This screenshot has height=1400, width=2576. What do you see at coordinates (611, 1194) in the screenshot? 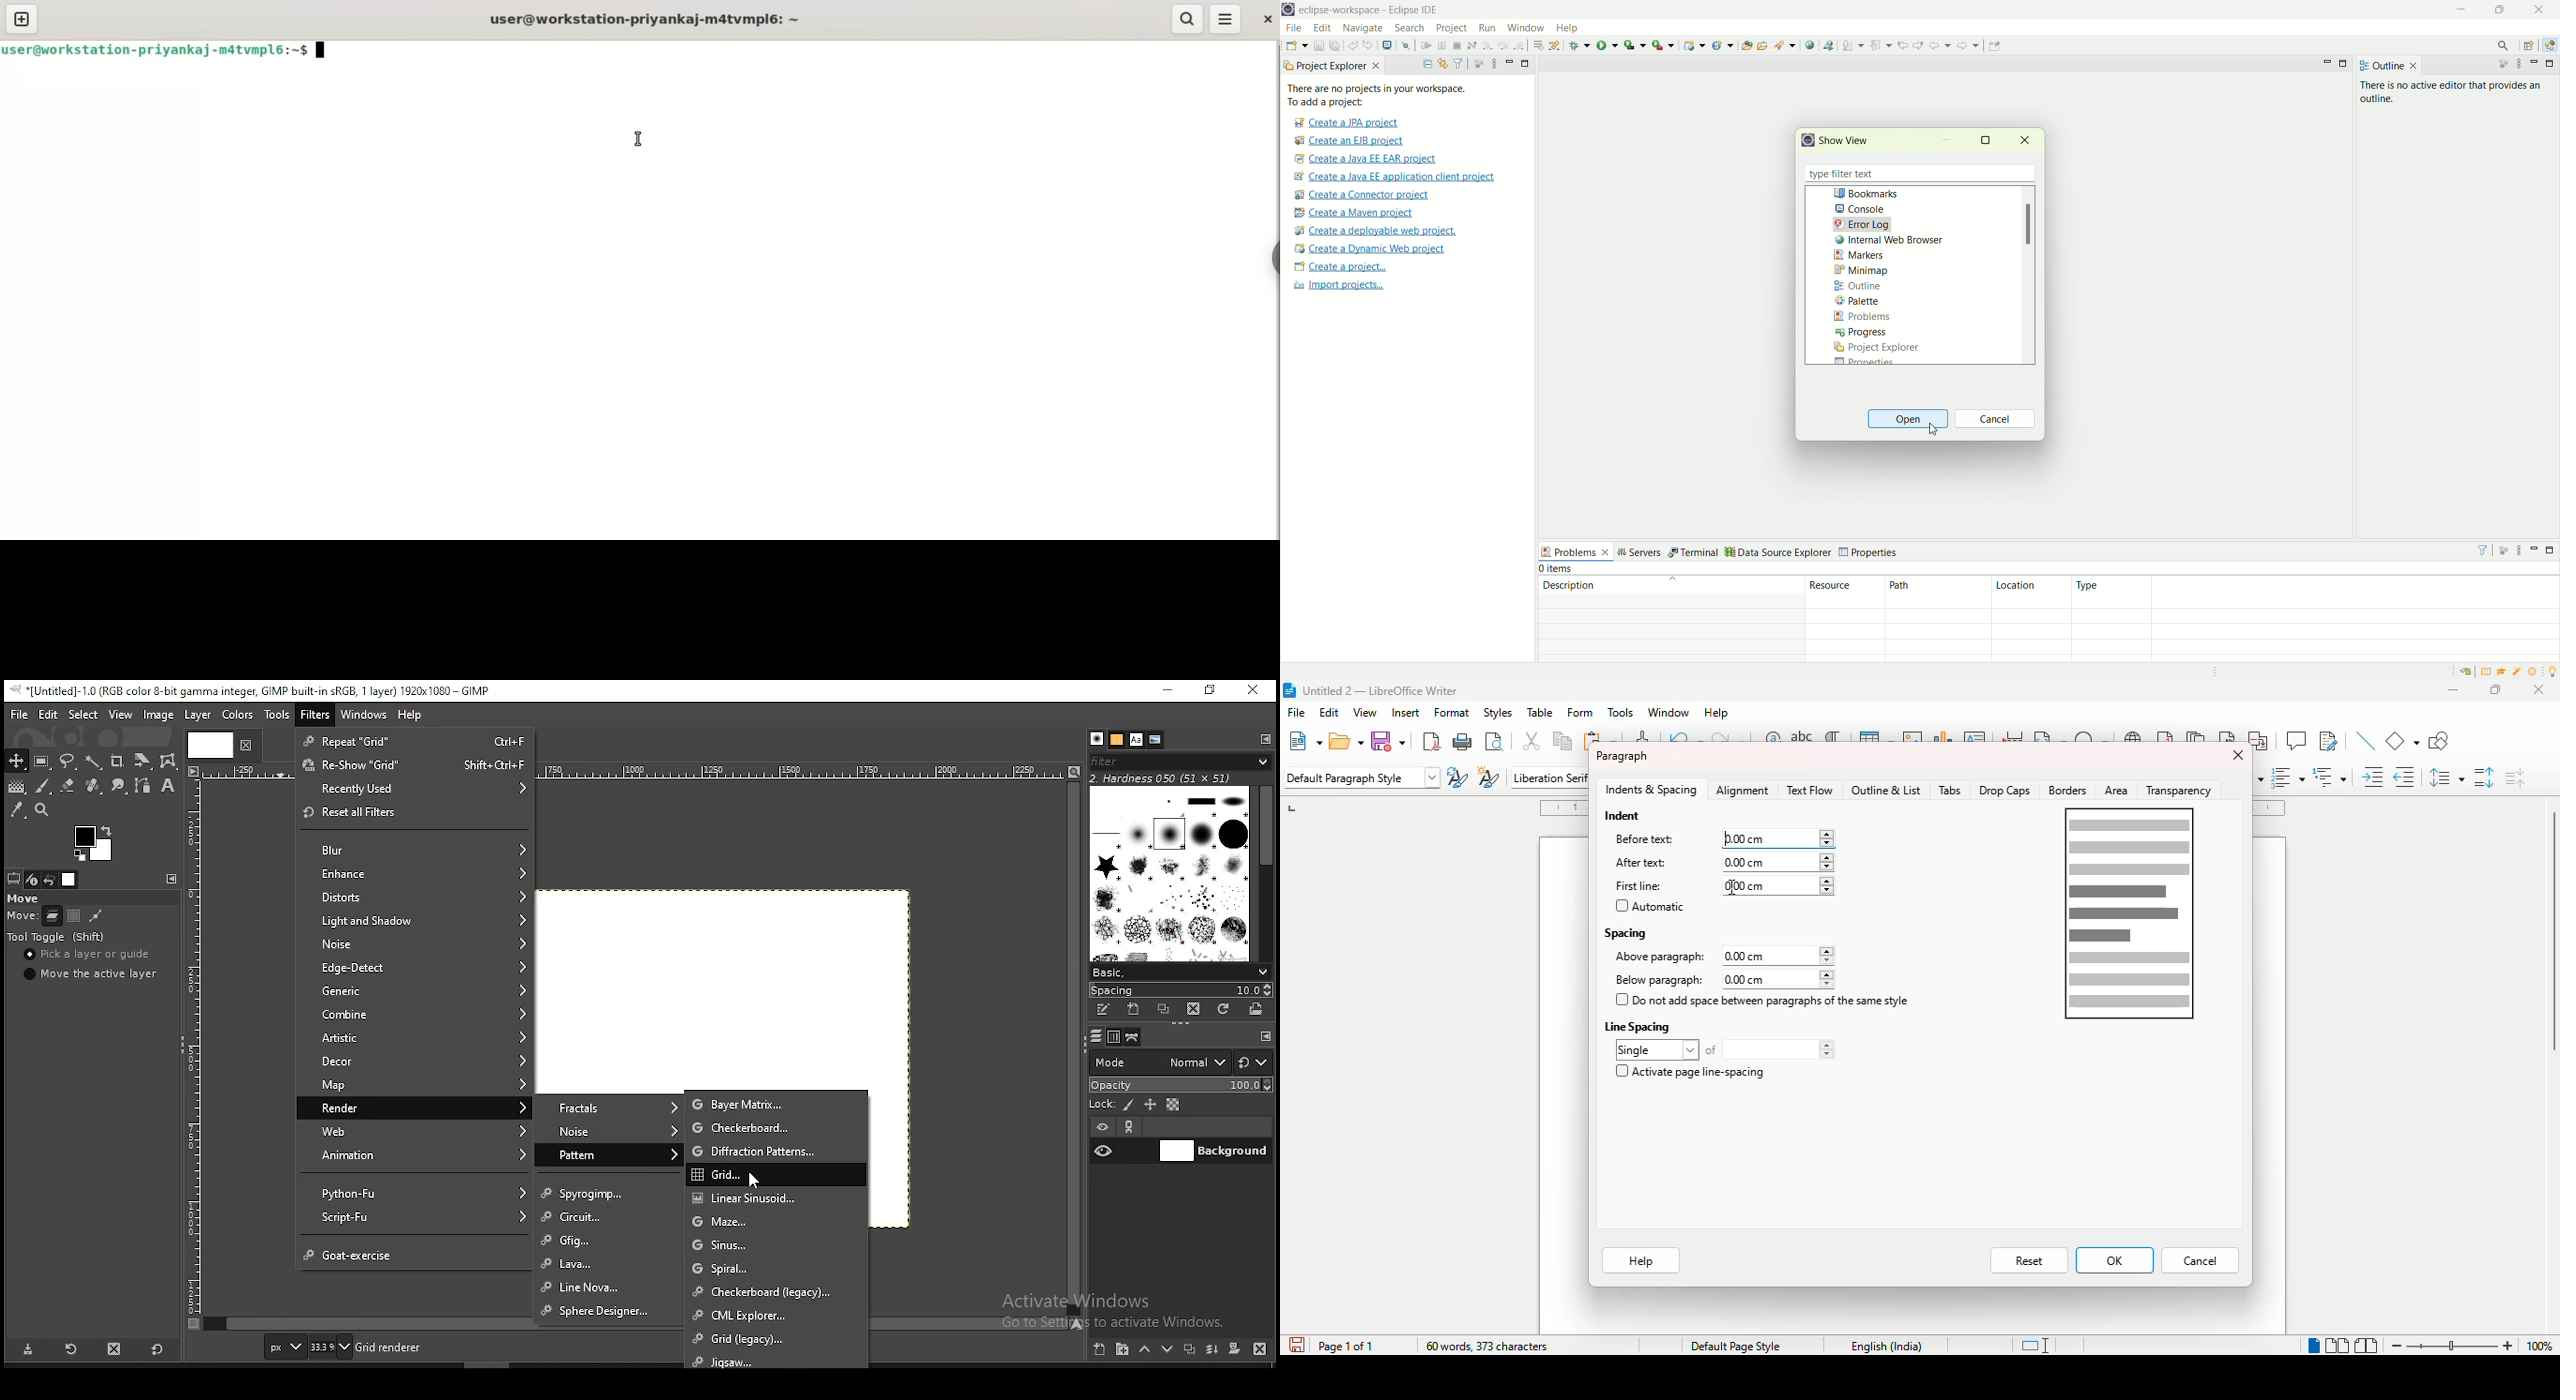
I see `spyrogimp` at bounding box center [611, 1194].